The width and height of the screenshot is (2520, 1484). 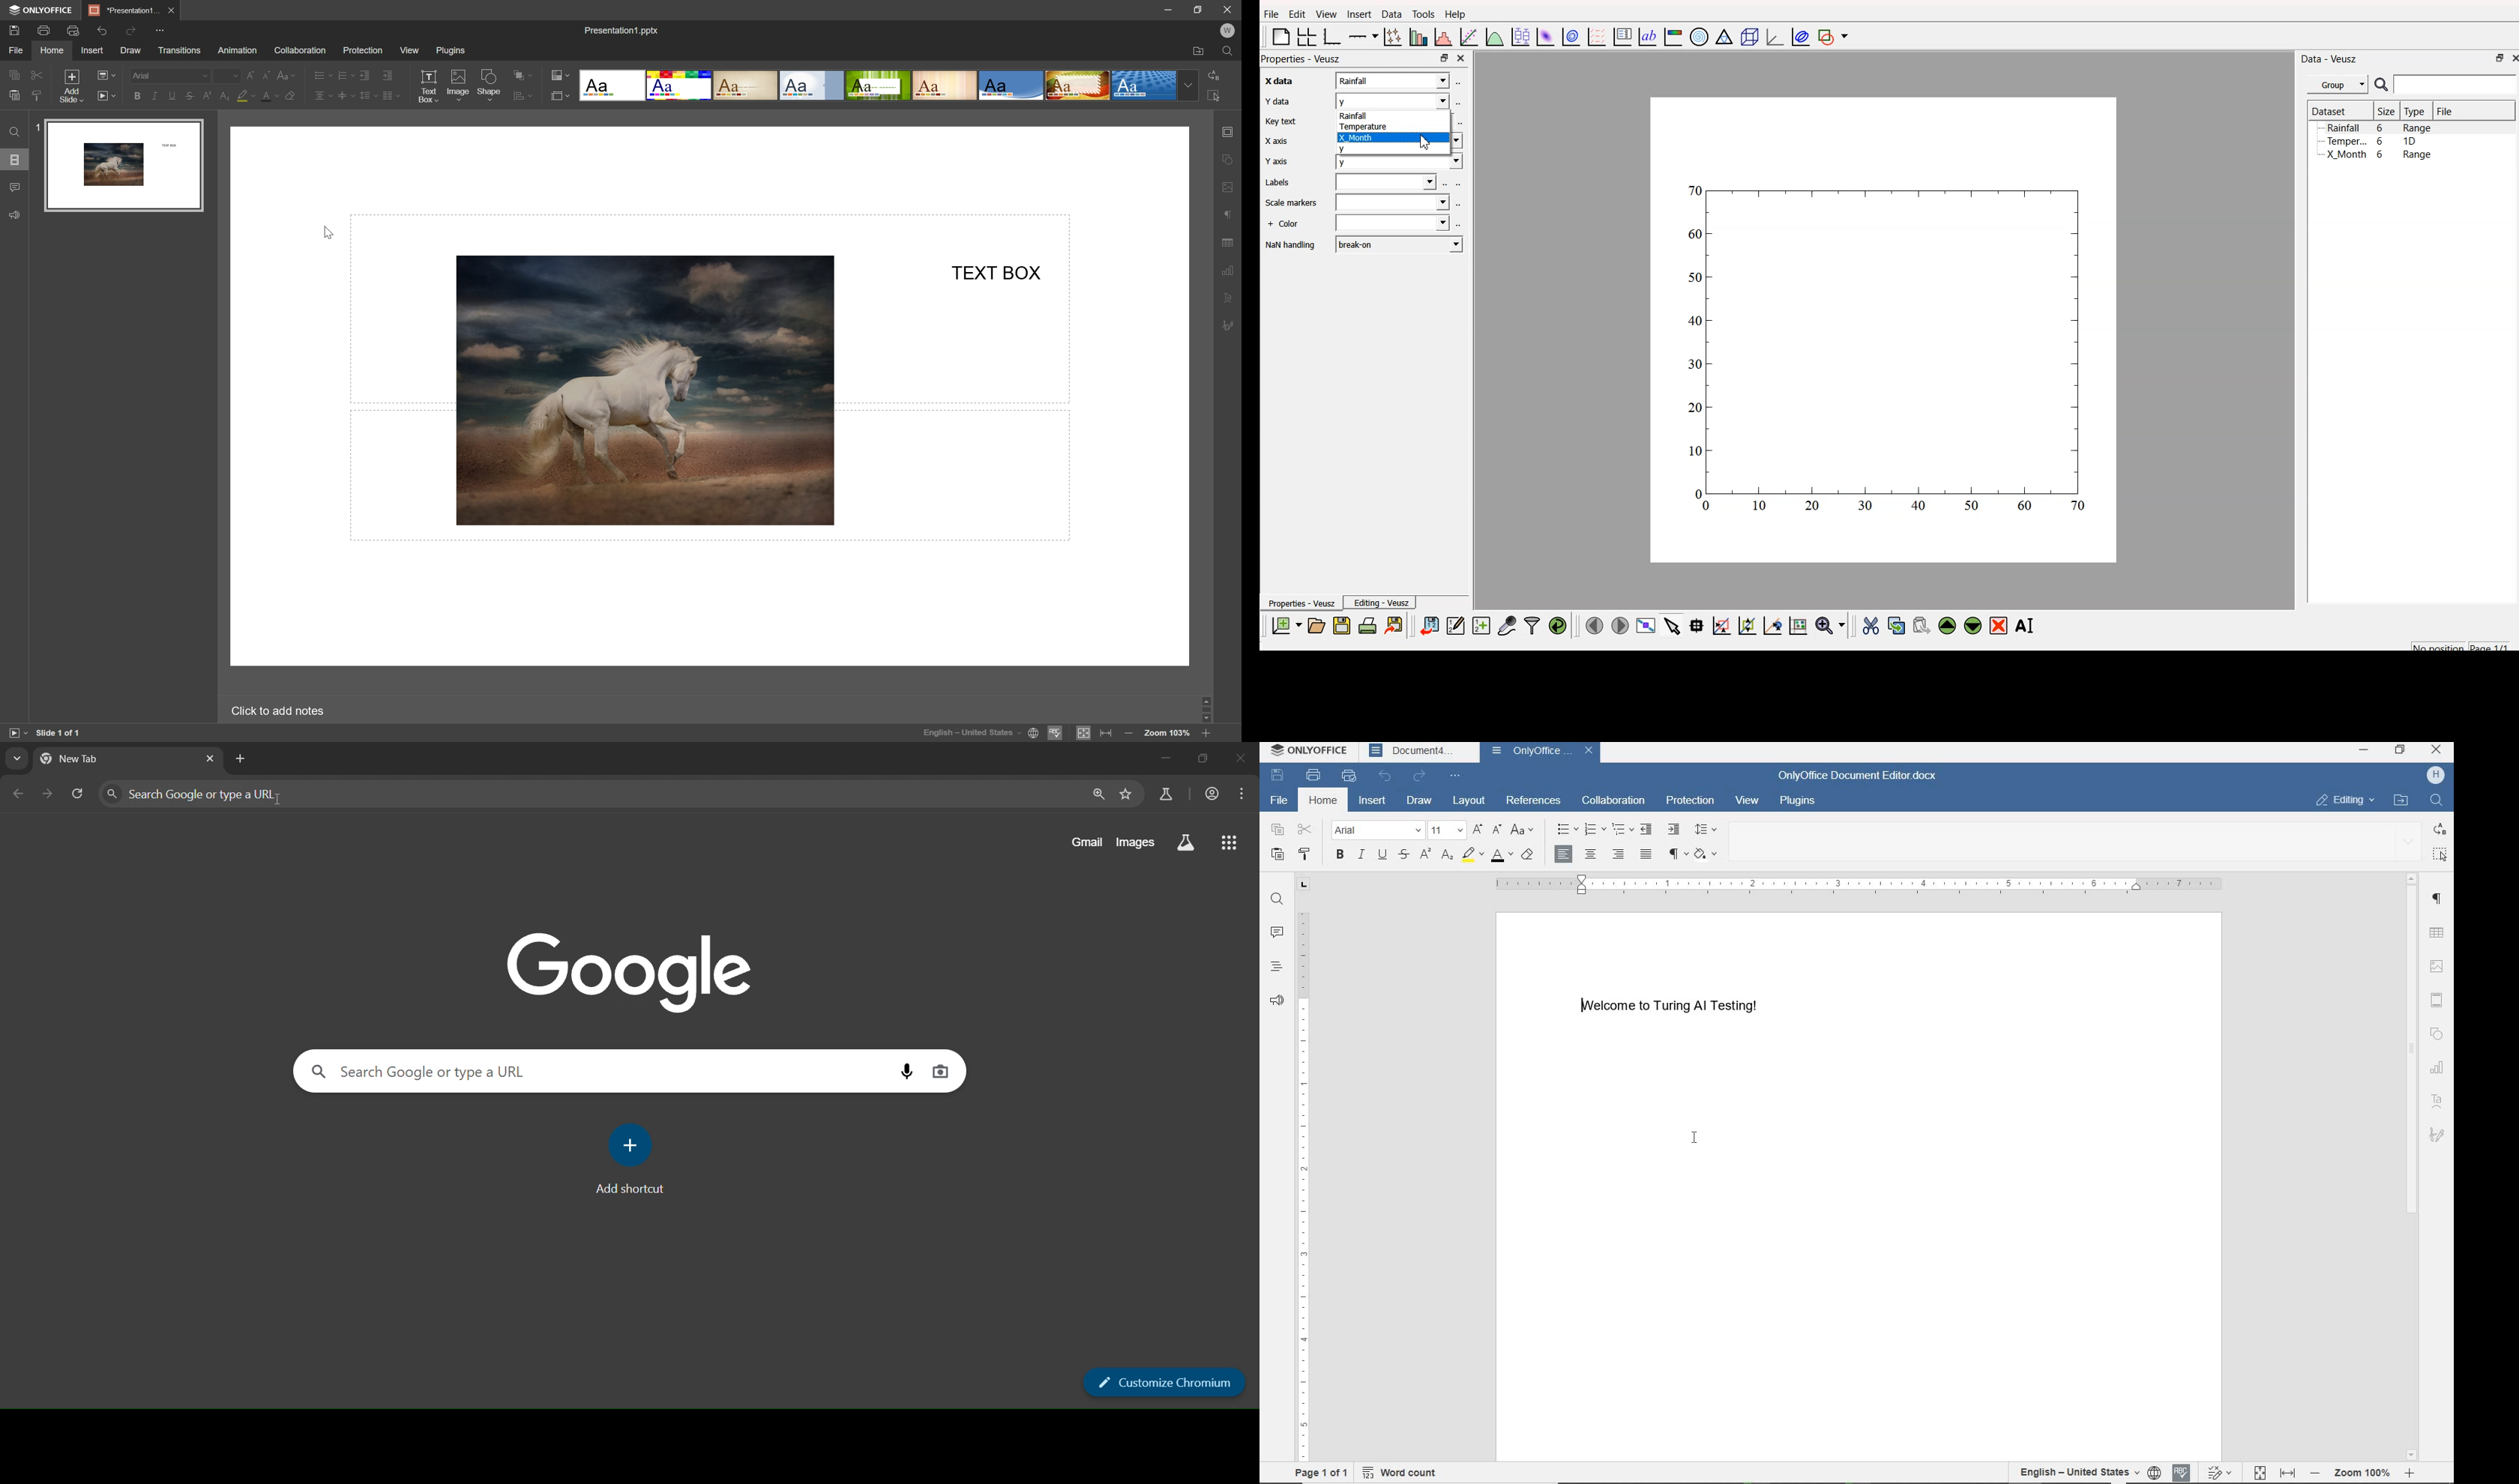 What do you see at coordinates (362, 50) in the screenshot?
I see `protection` at bounding box center [362, 50].